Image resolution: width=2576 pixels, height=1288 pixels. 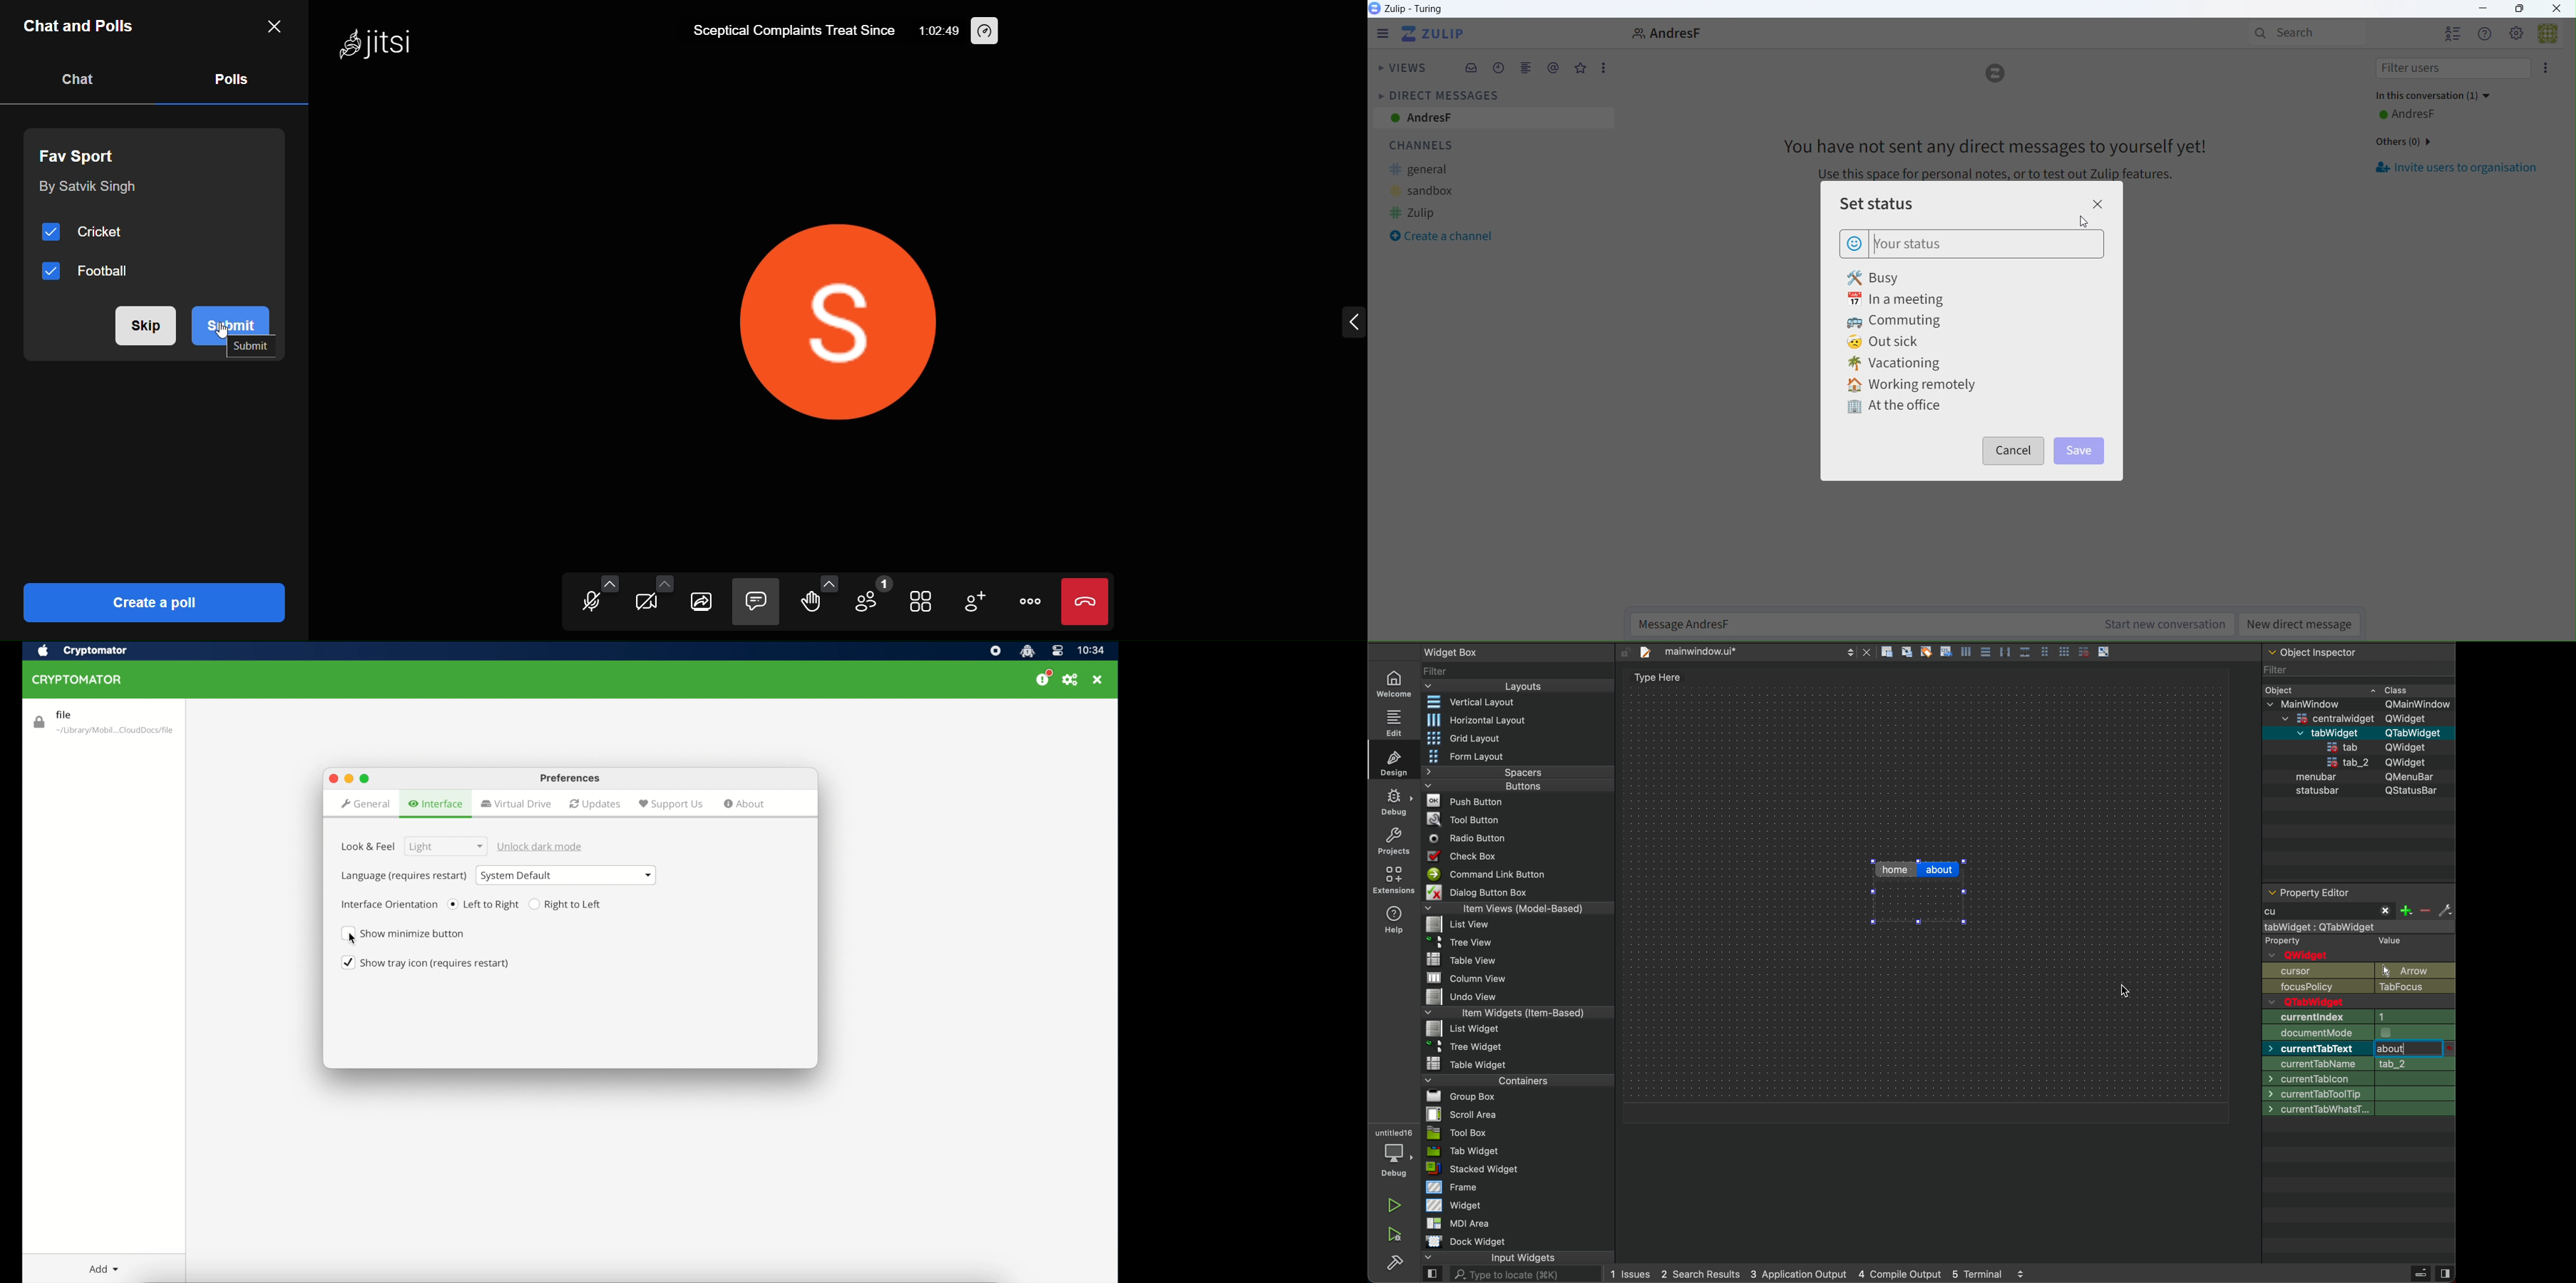 What do you see at coordinates (1518, 785) in the screenshot?
I see `Buttons` at bounding box center [1518, 785].